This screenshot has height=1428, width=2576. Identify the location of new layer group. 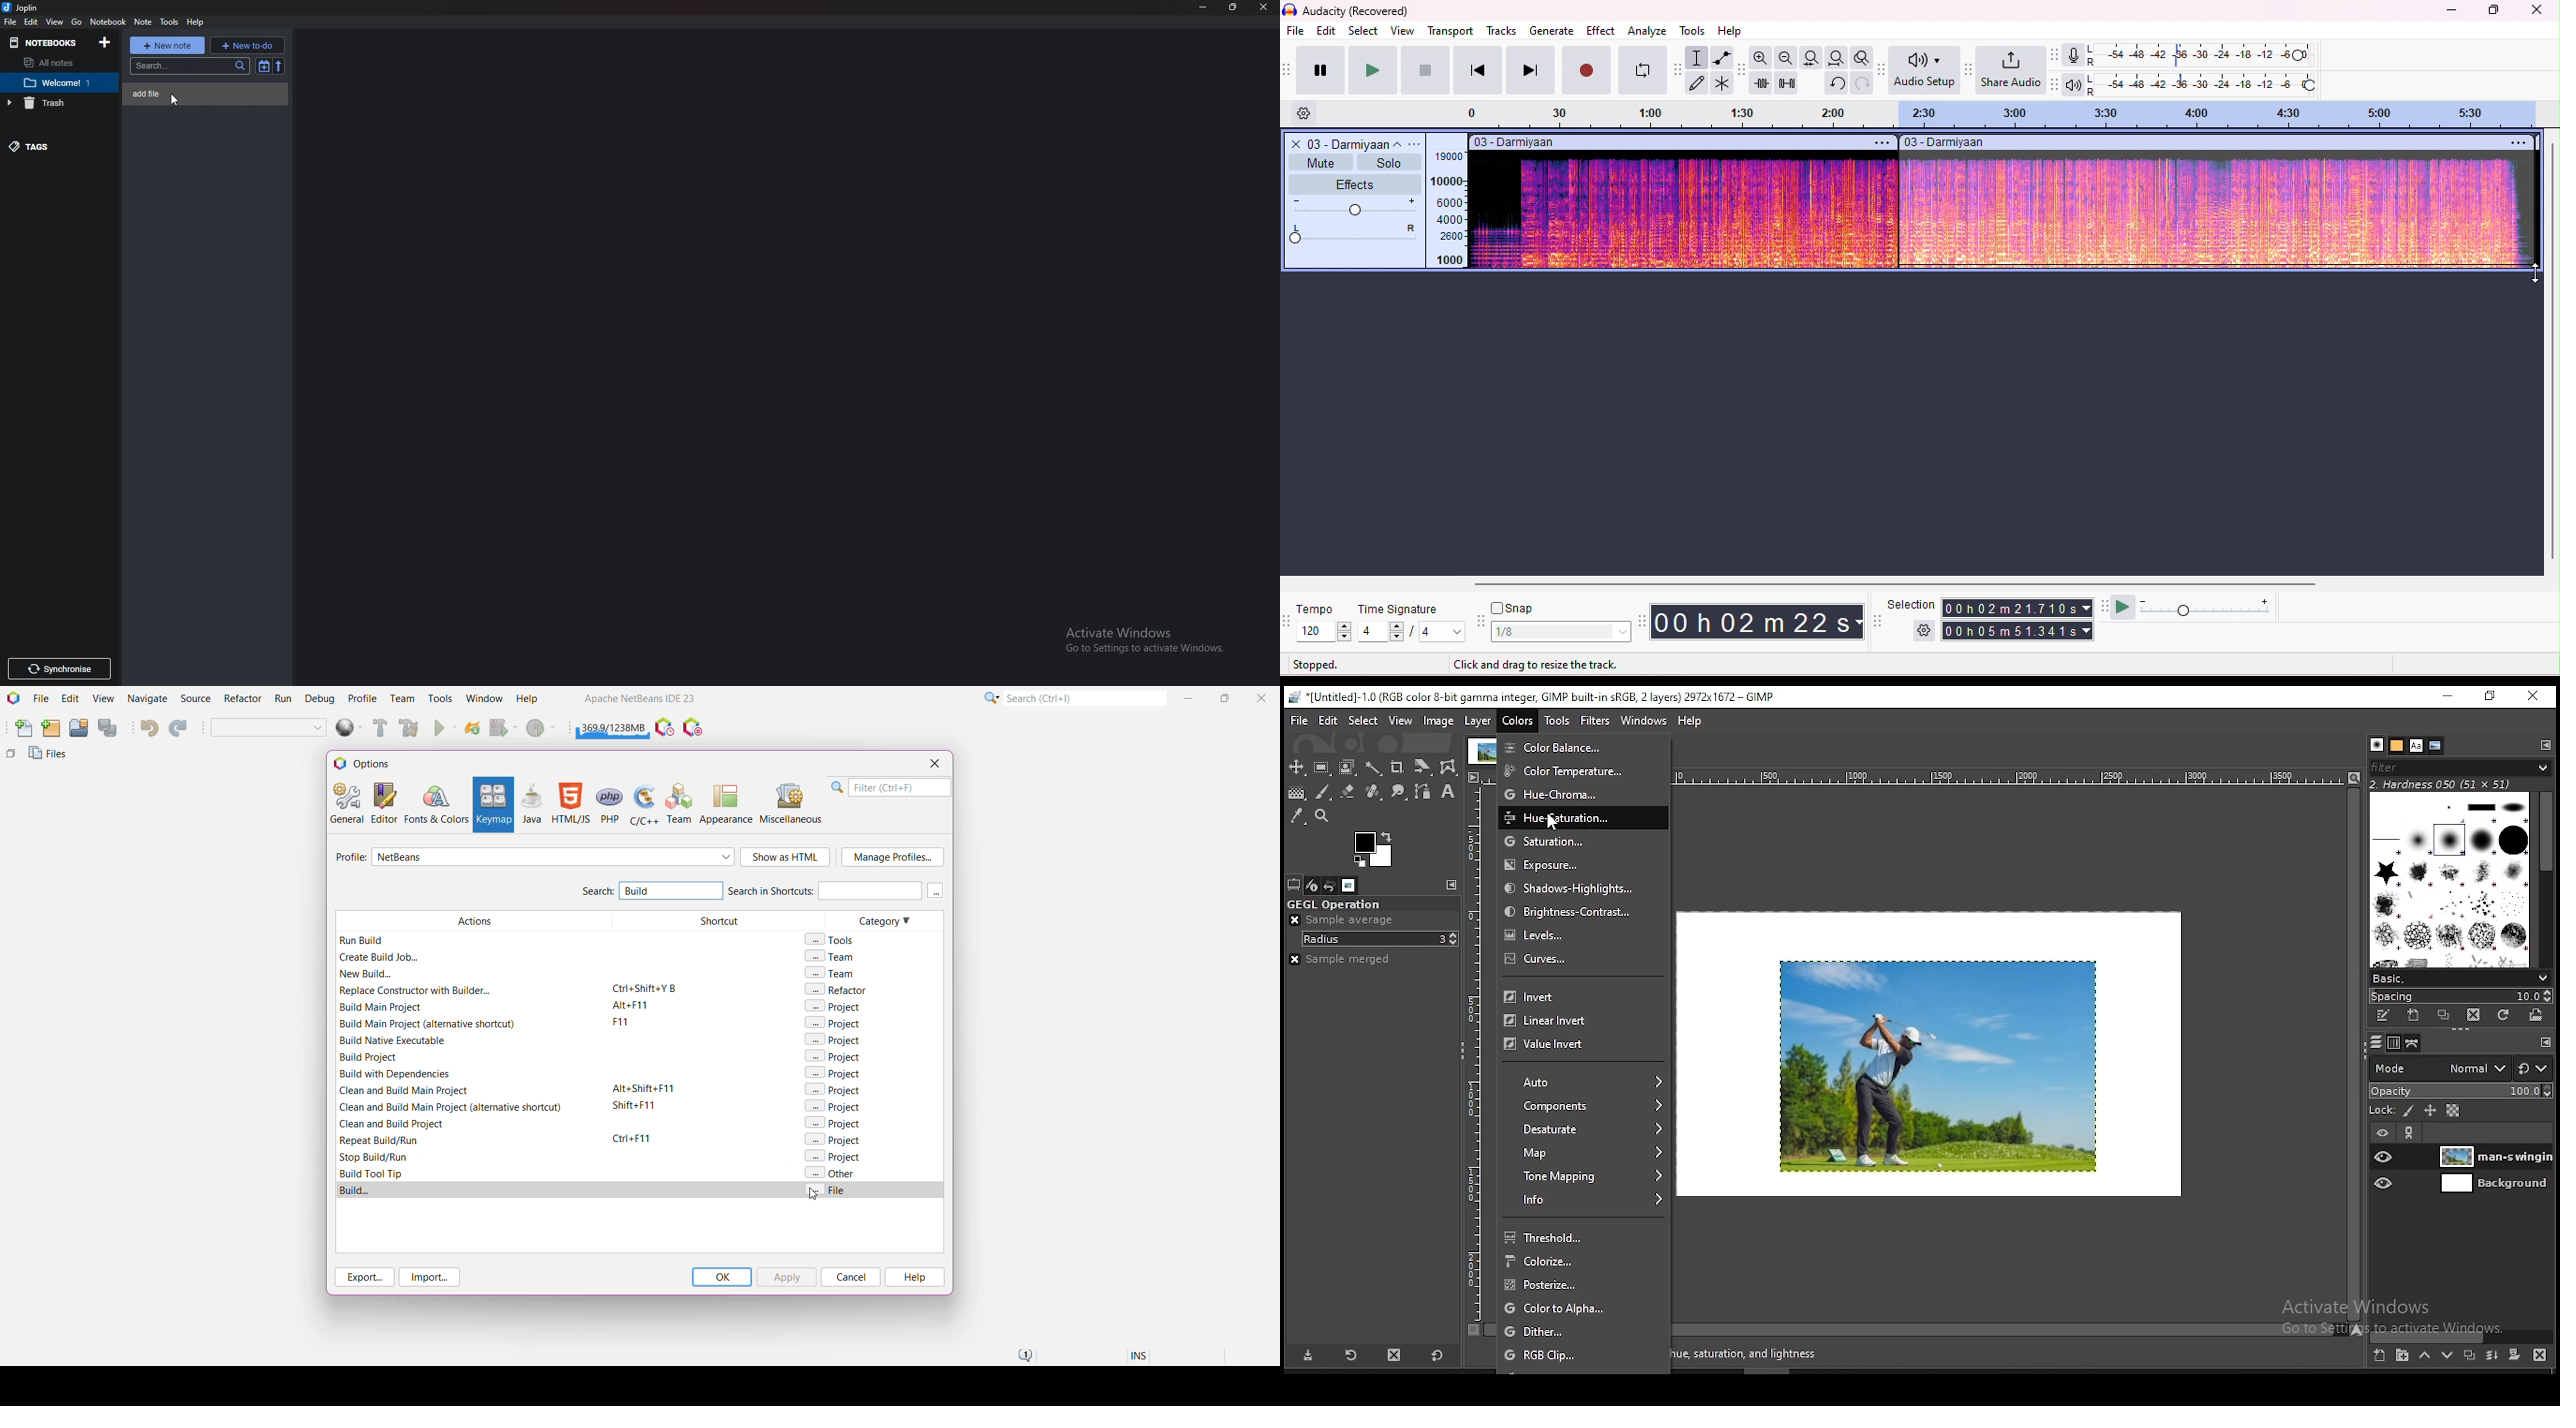
(2378, 1356).